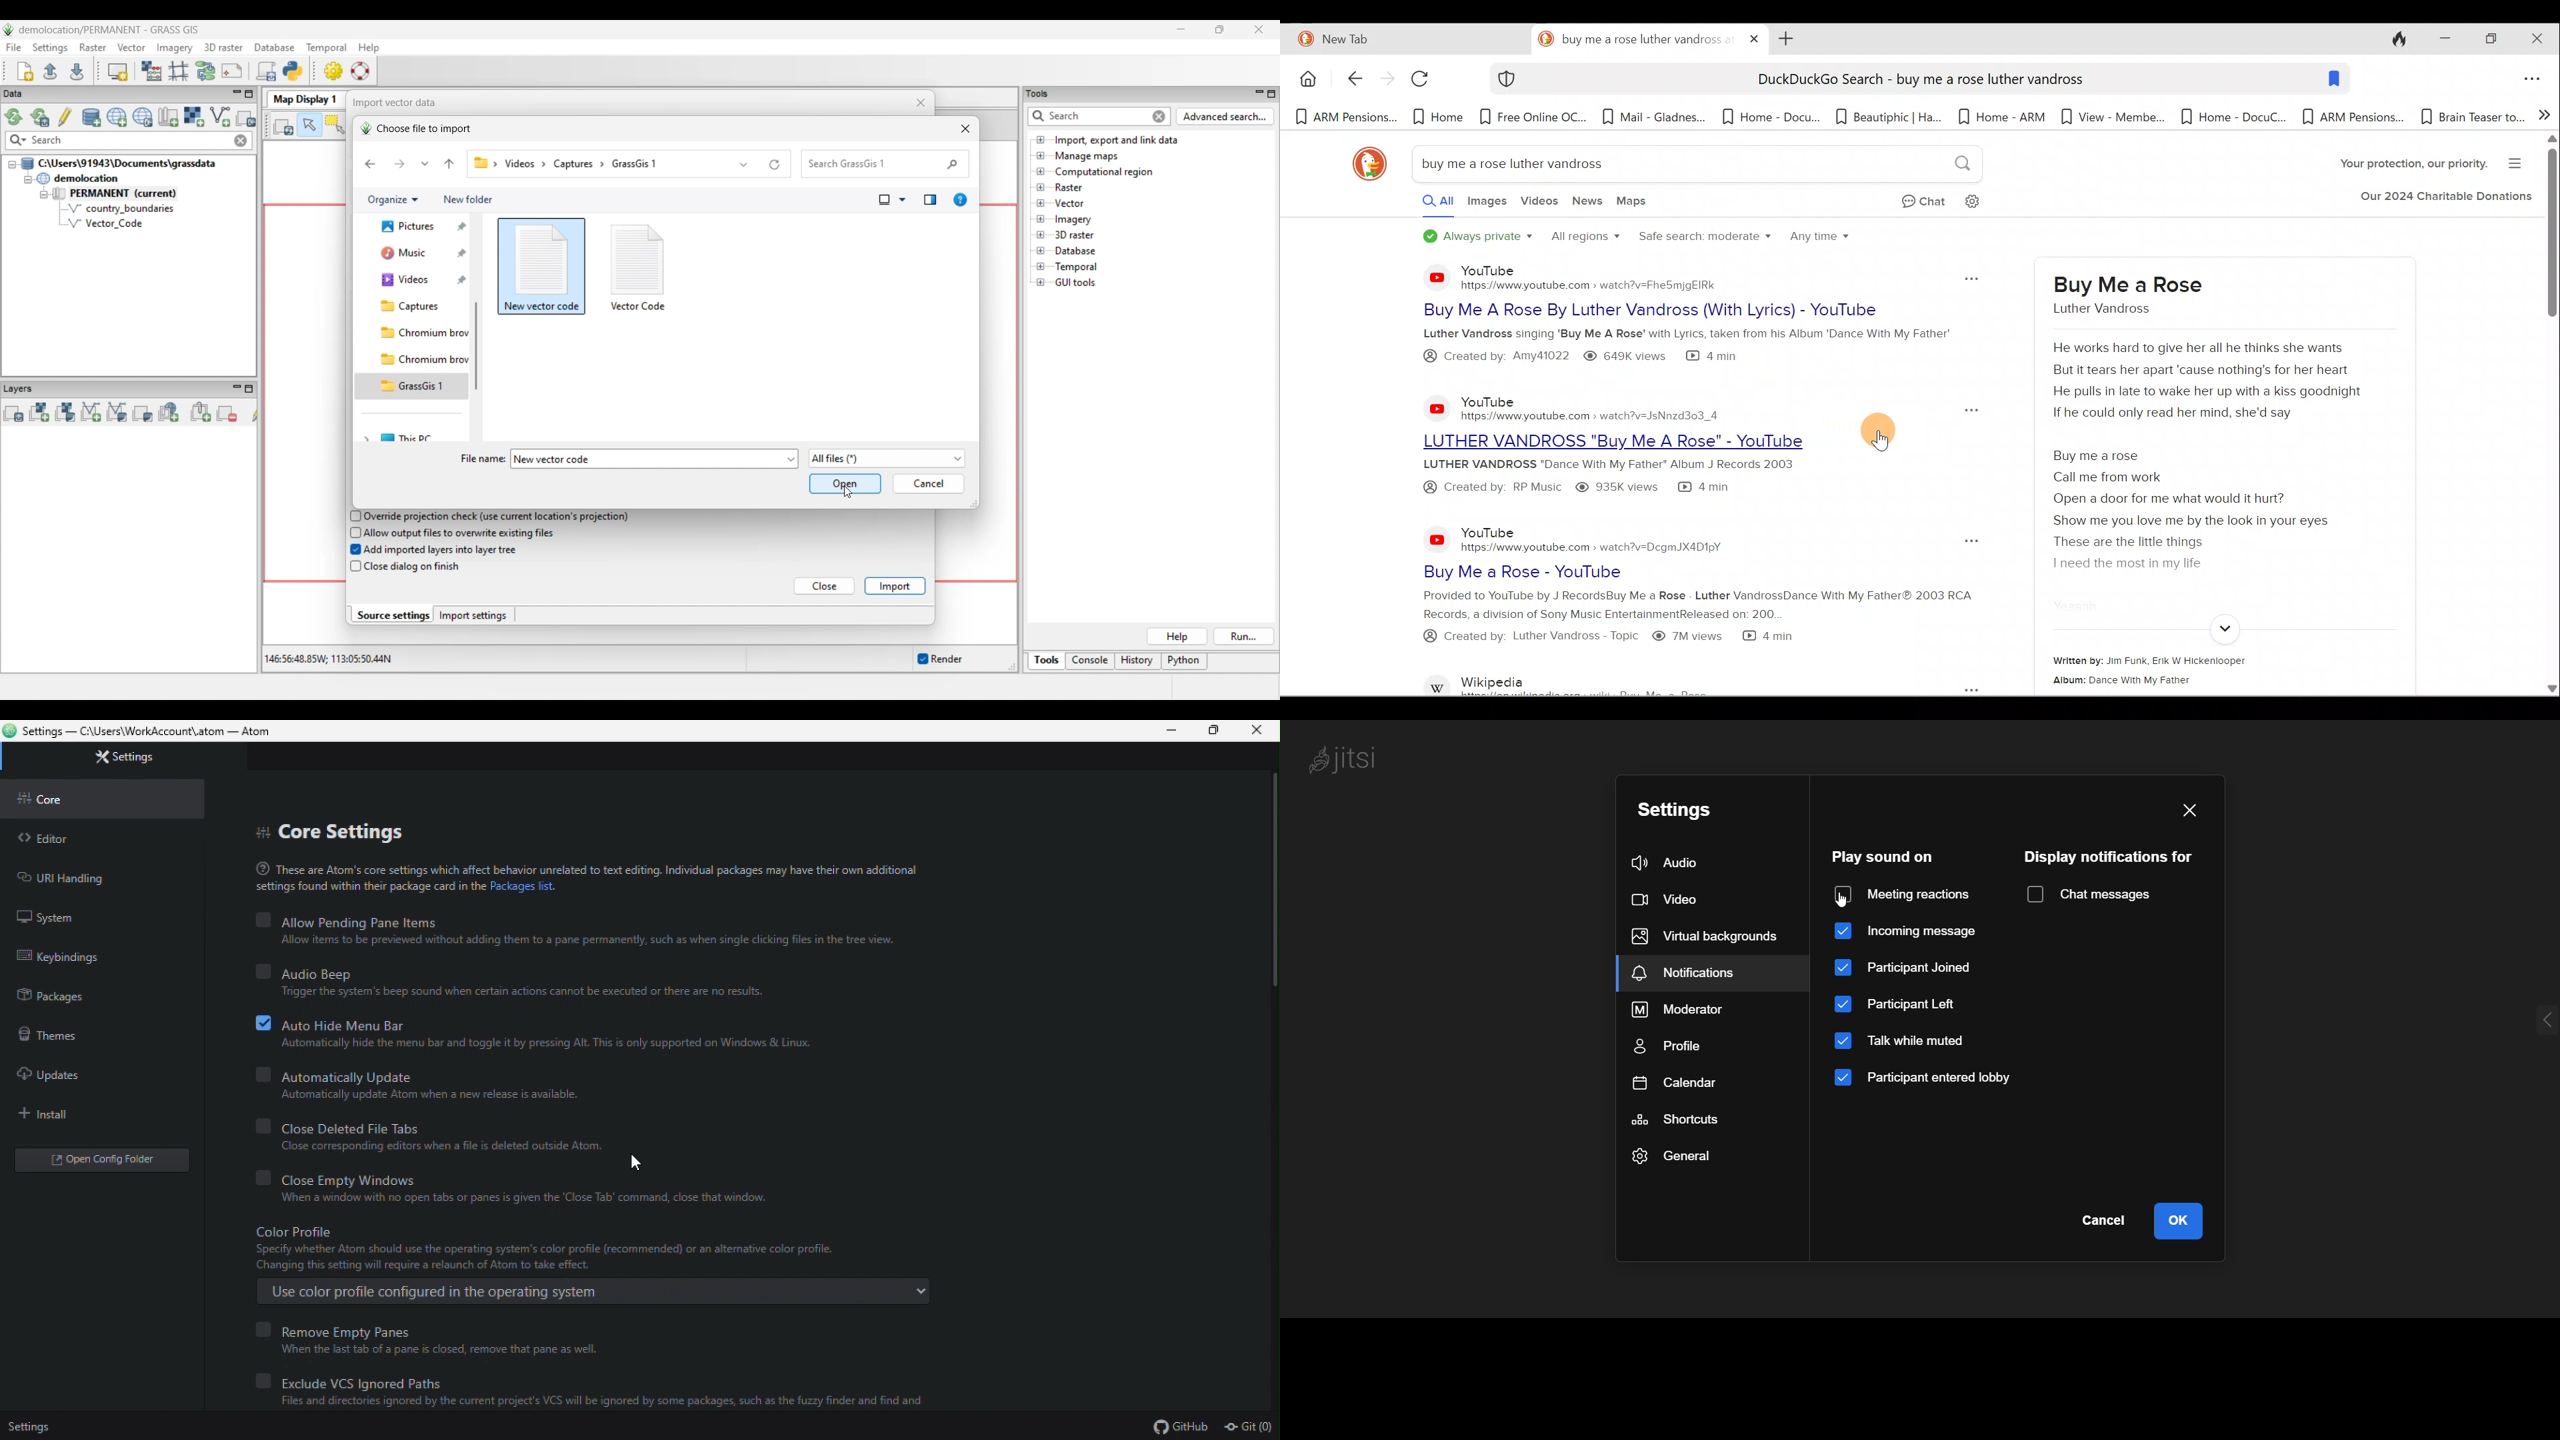  I want to click on These are Atom's core settings which affect behavior unrelated to text editing. Individual packages may have their own additional settings found within the package card in the Packages list., so click(576, 879).